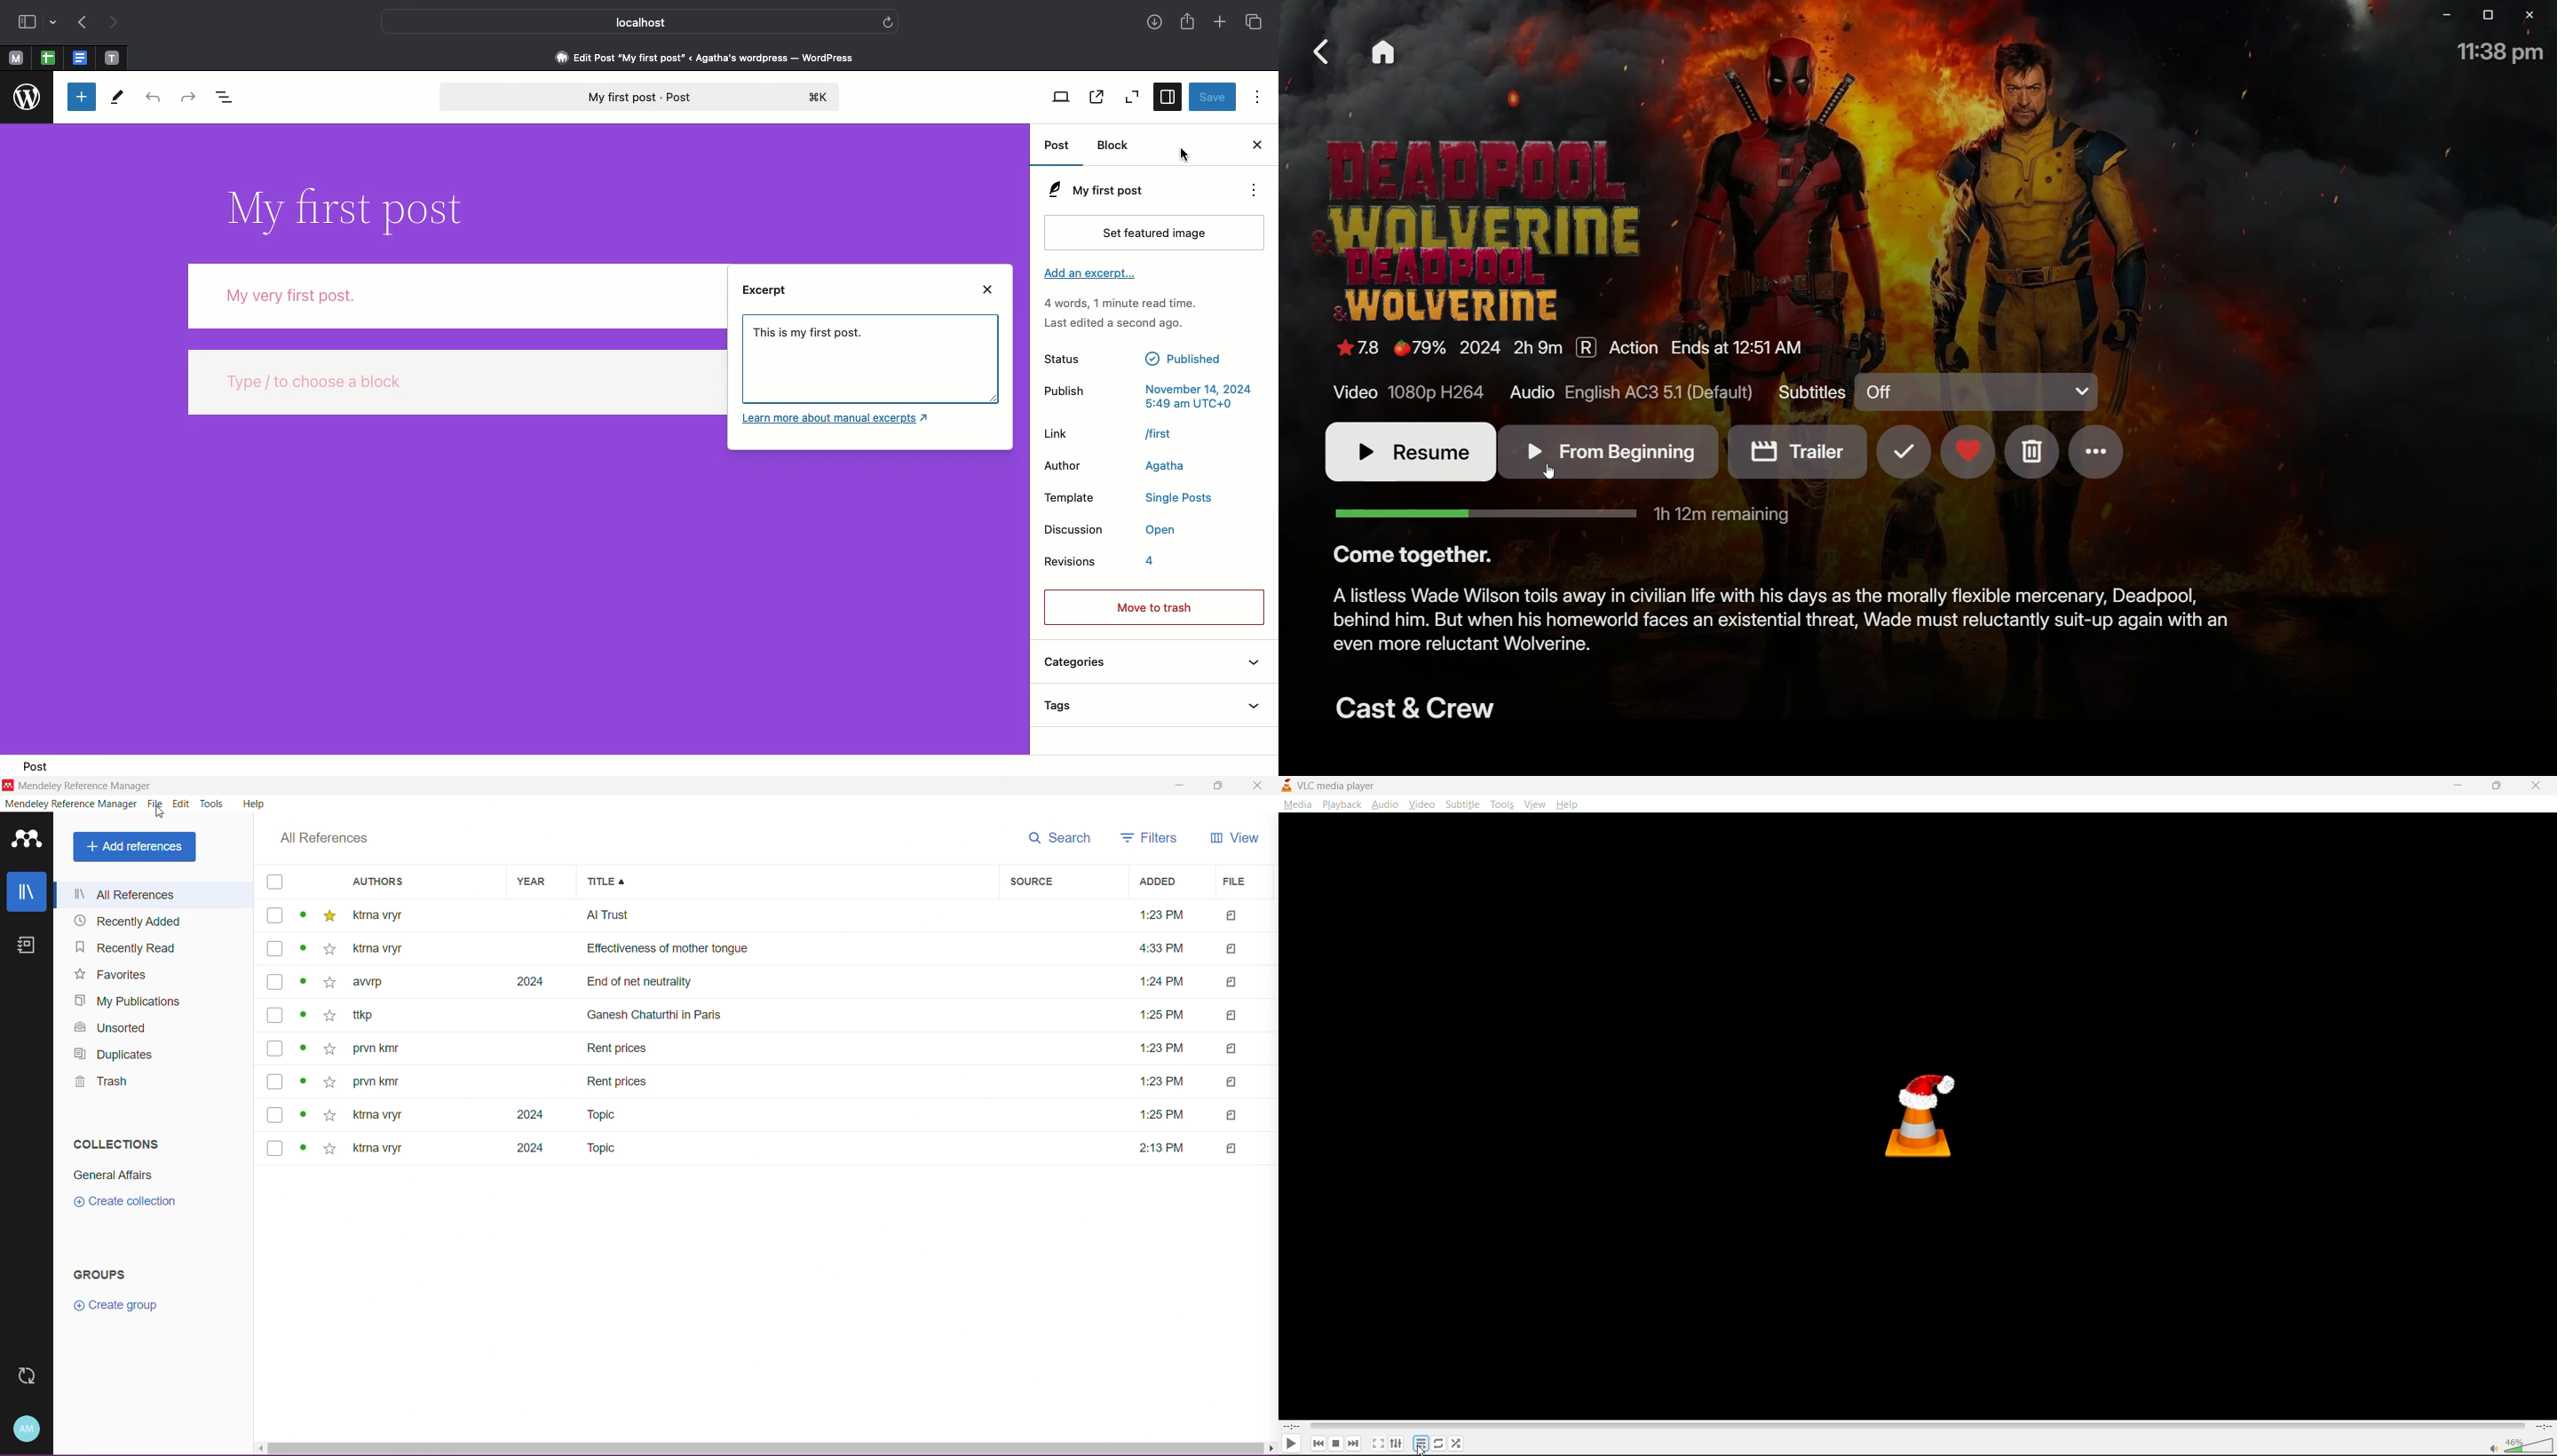 This screenshot has width=2576, height=1456. I want to click on cursor, so click(162, 816).